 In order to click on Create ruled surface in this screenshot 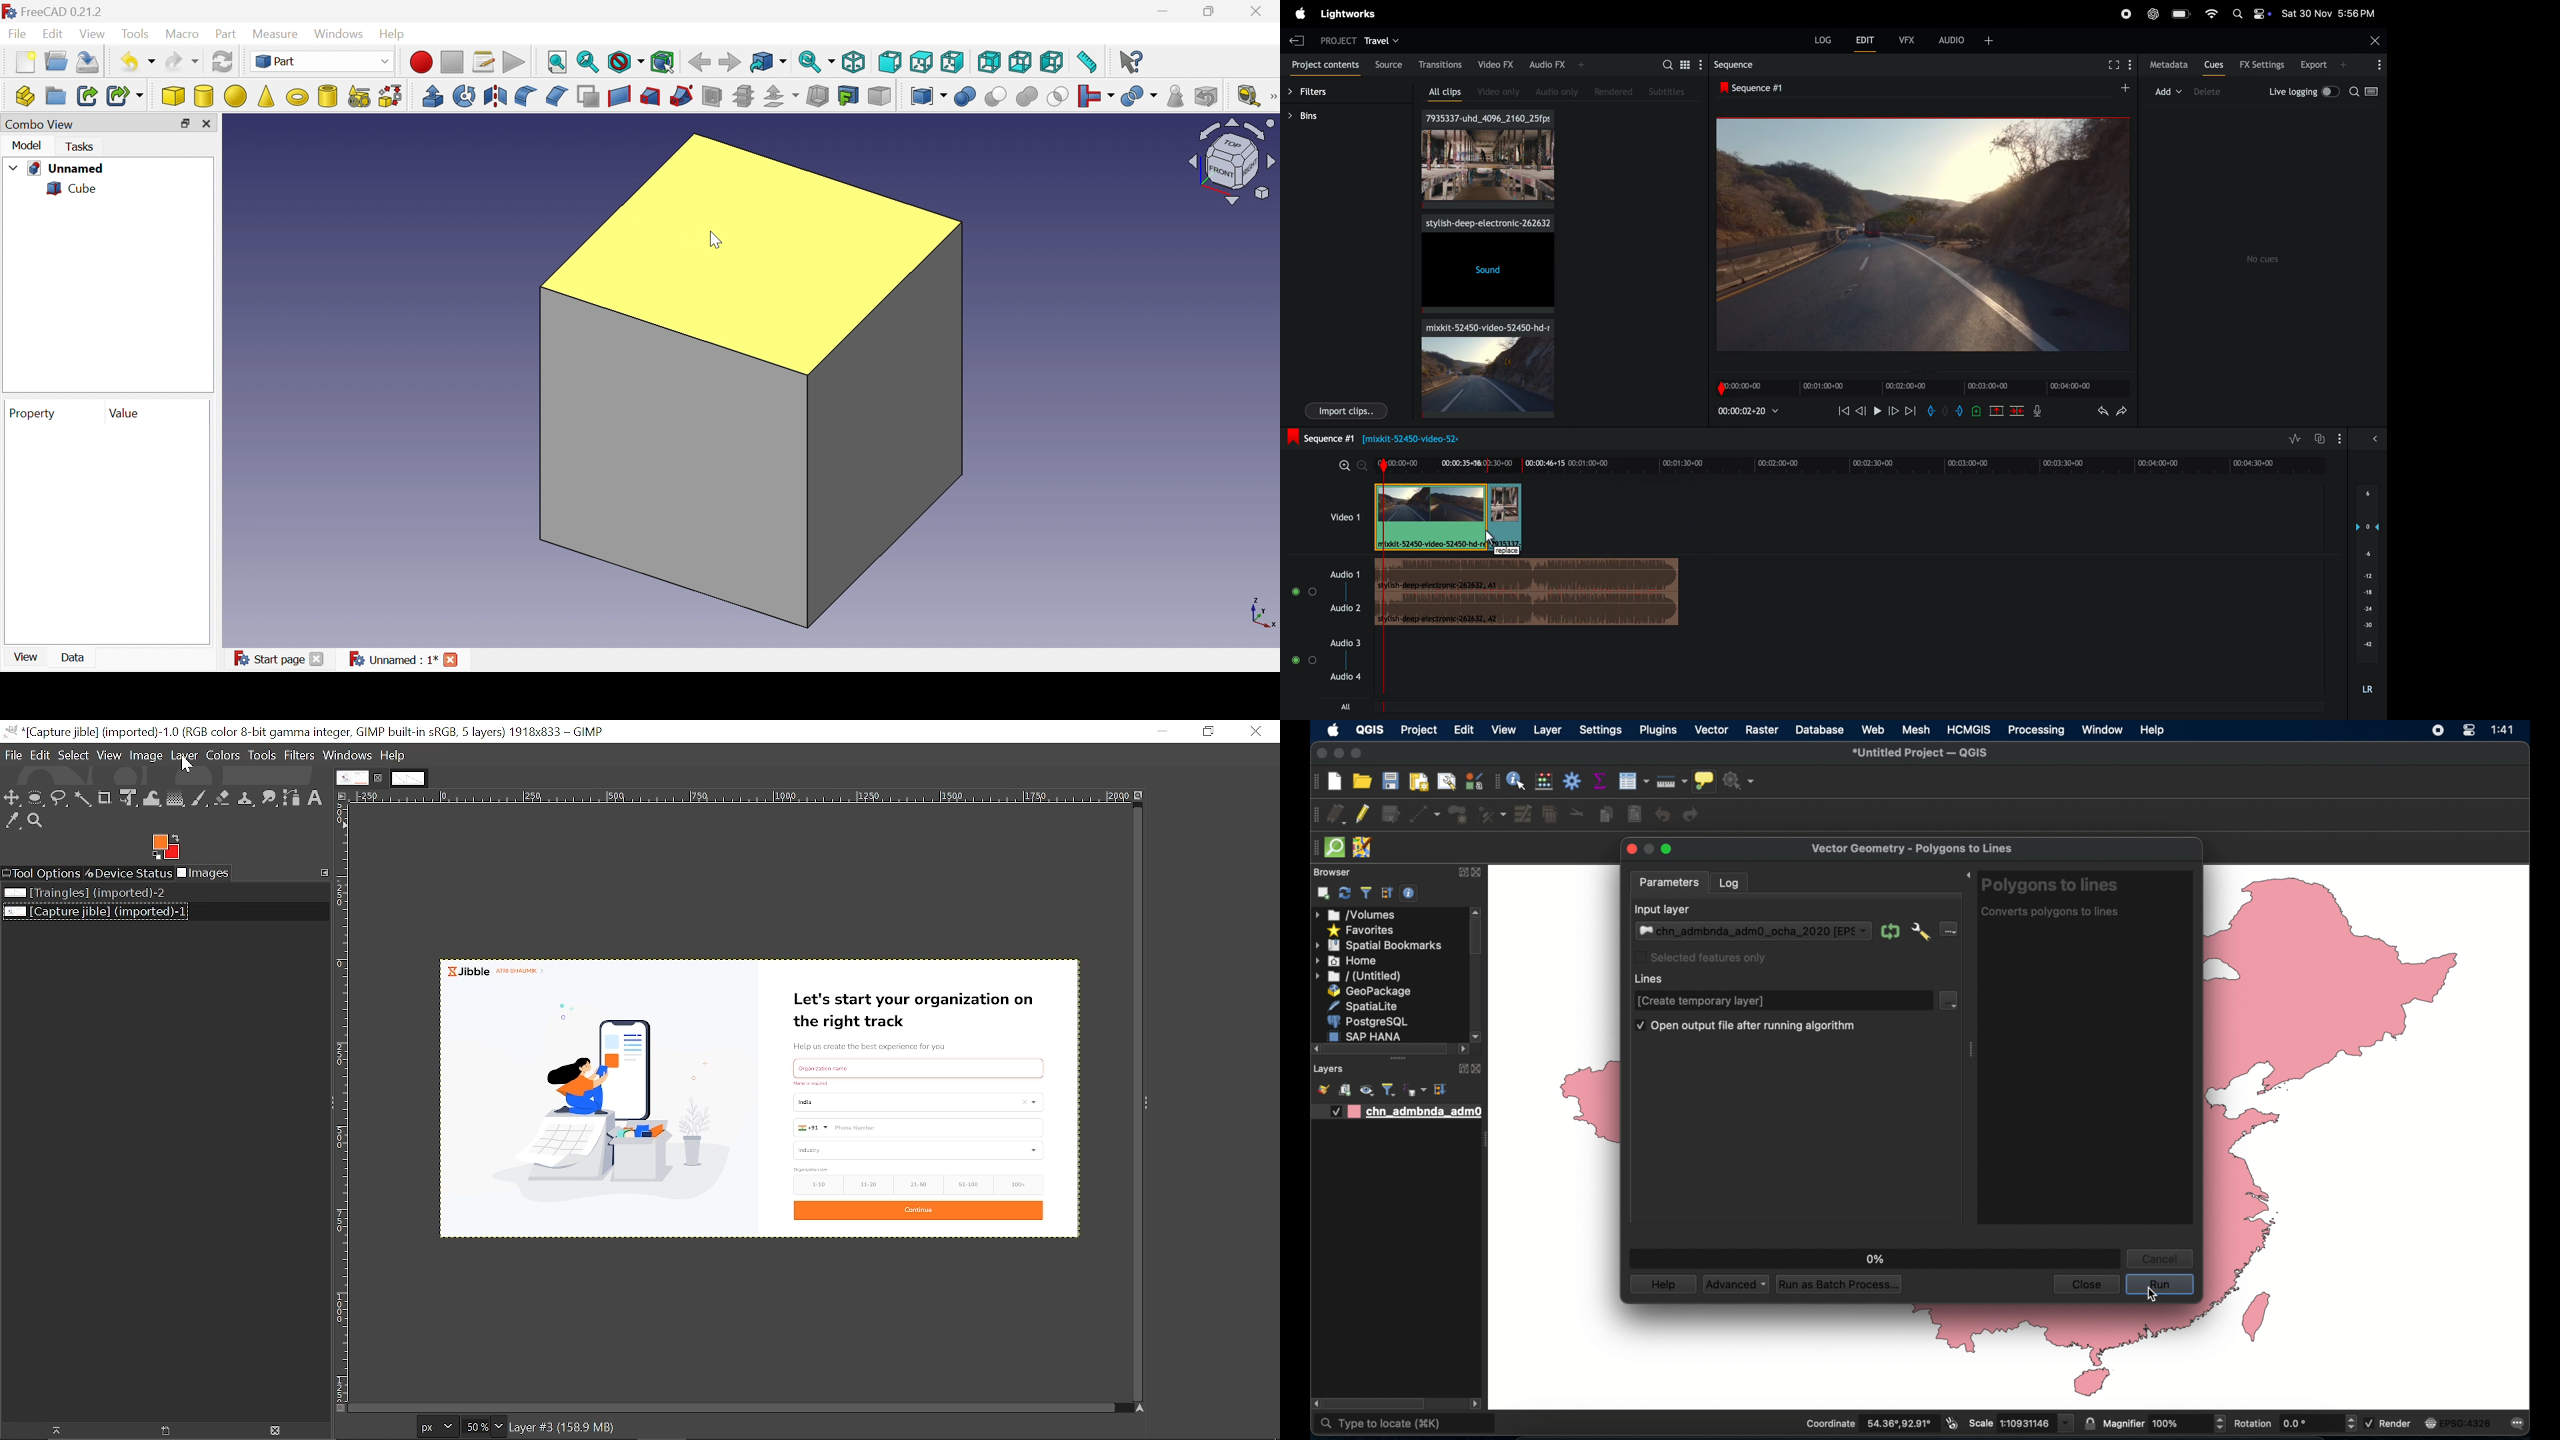, I will do `click(620, 97)`.